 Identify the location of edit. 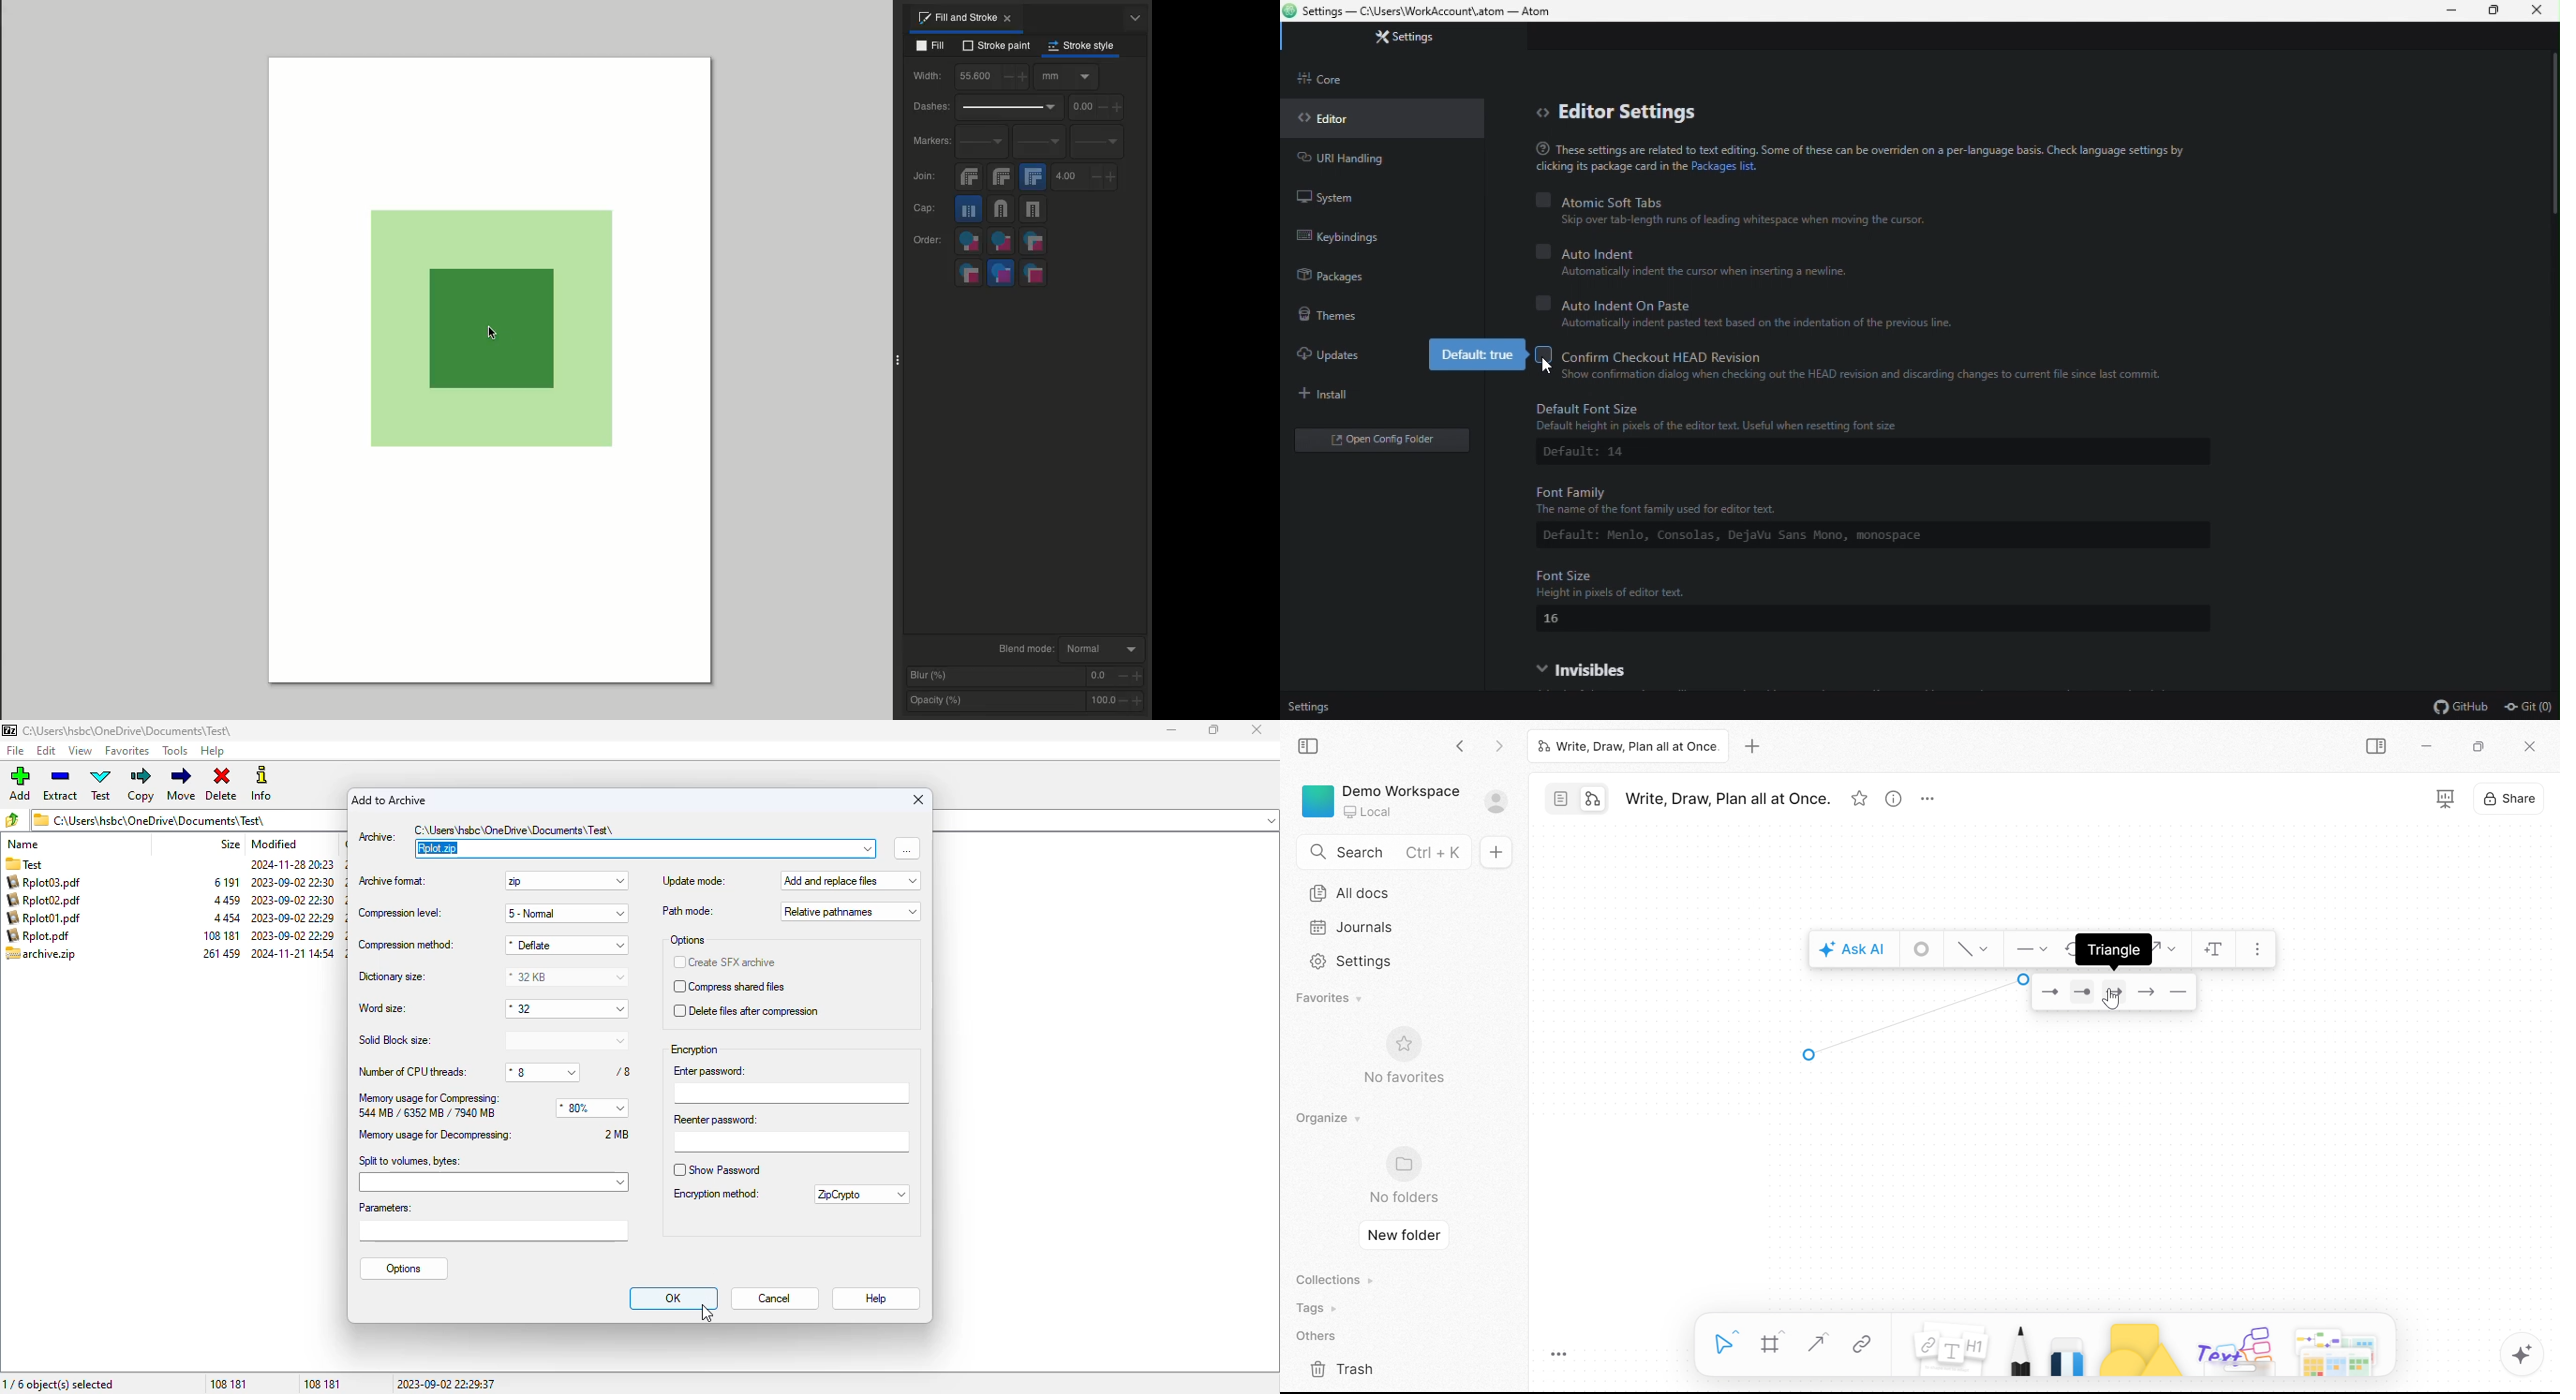
(47, 750).